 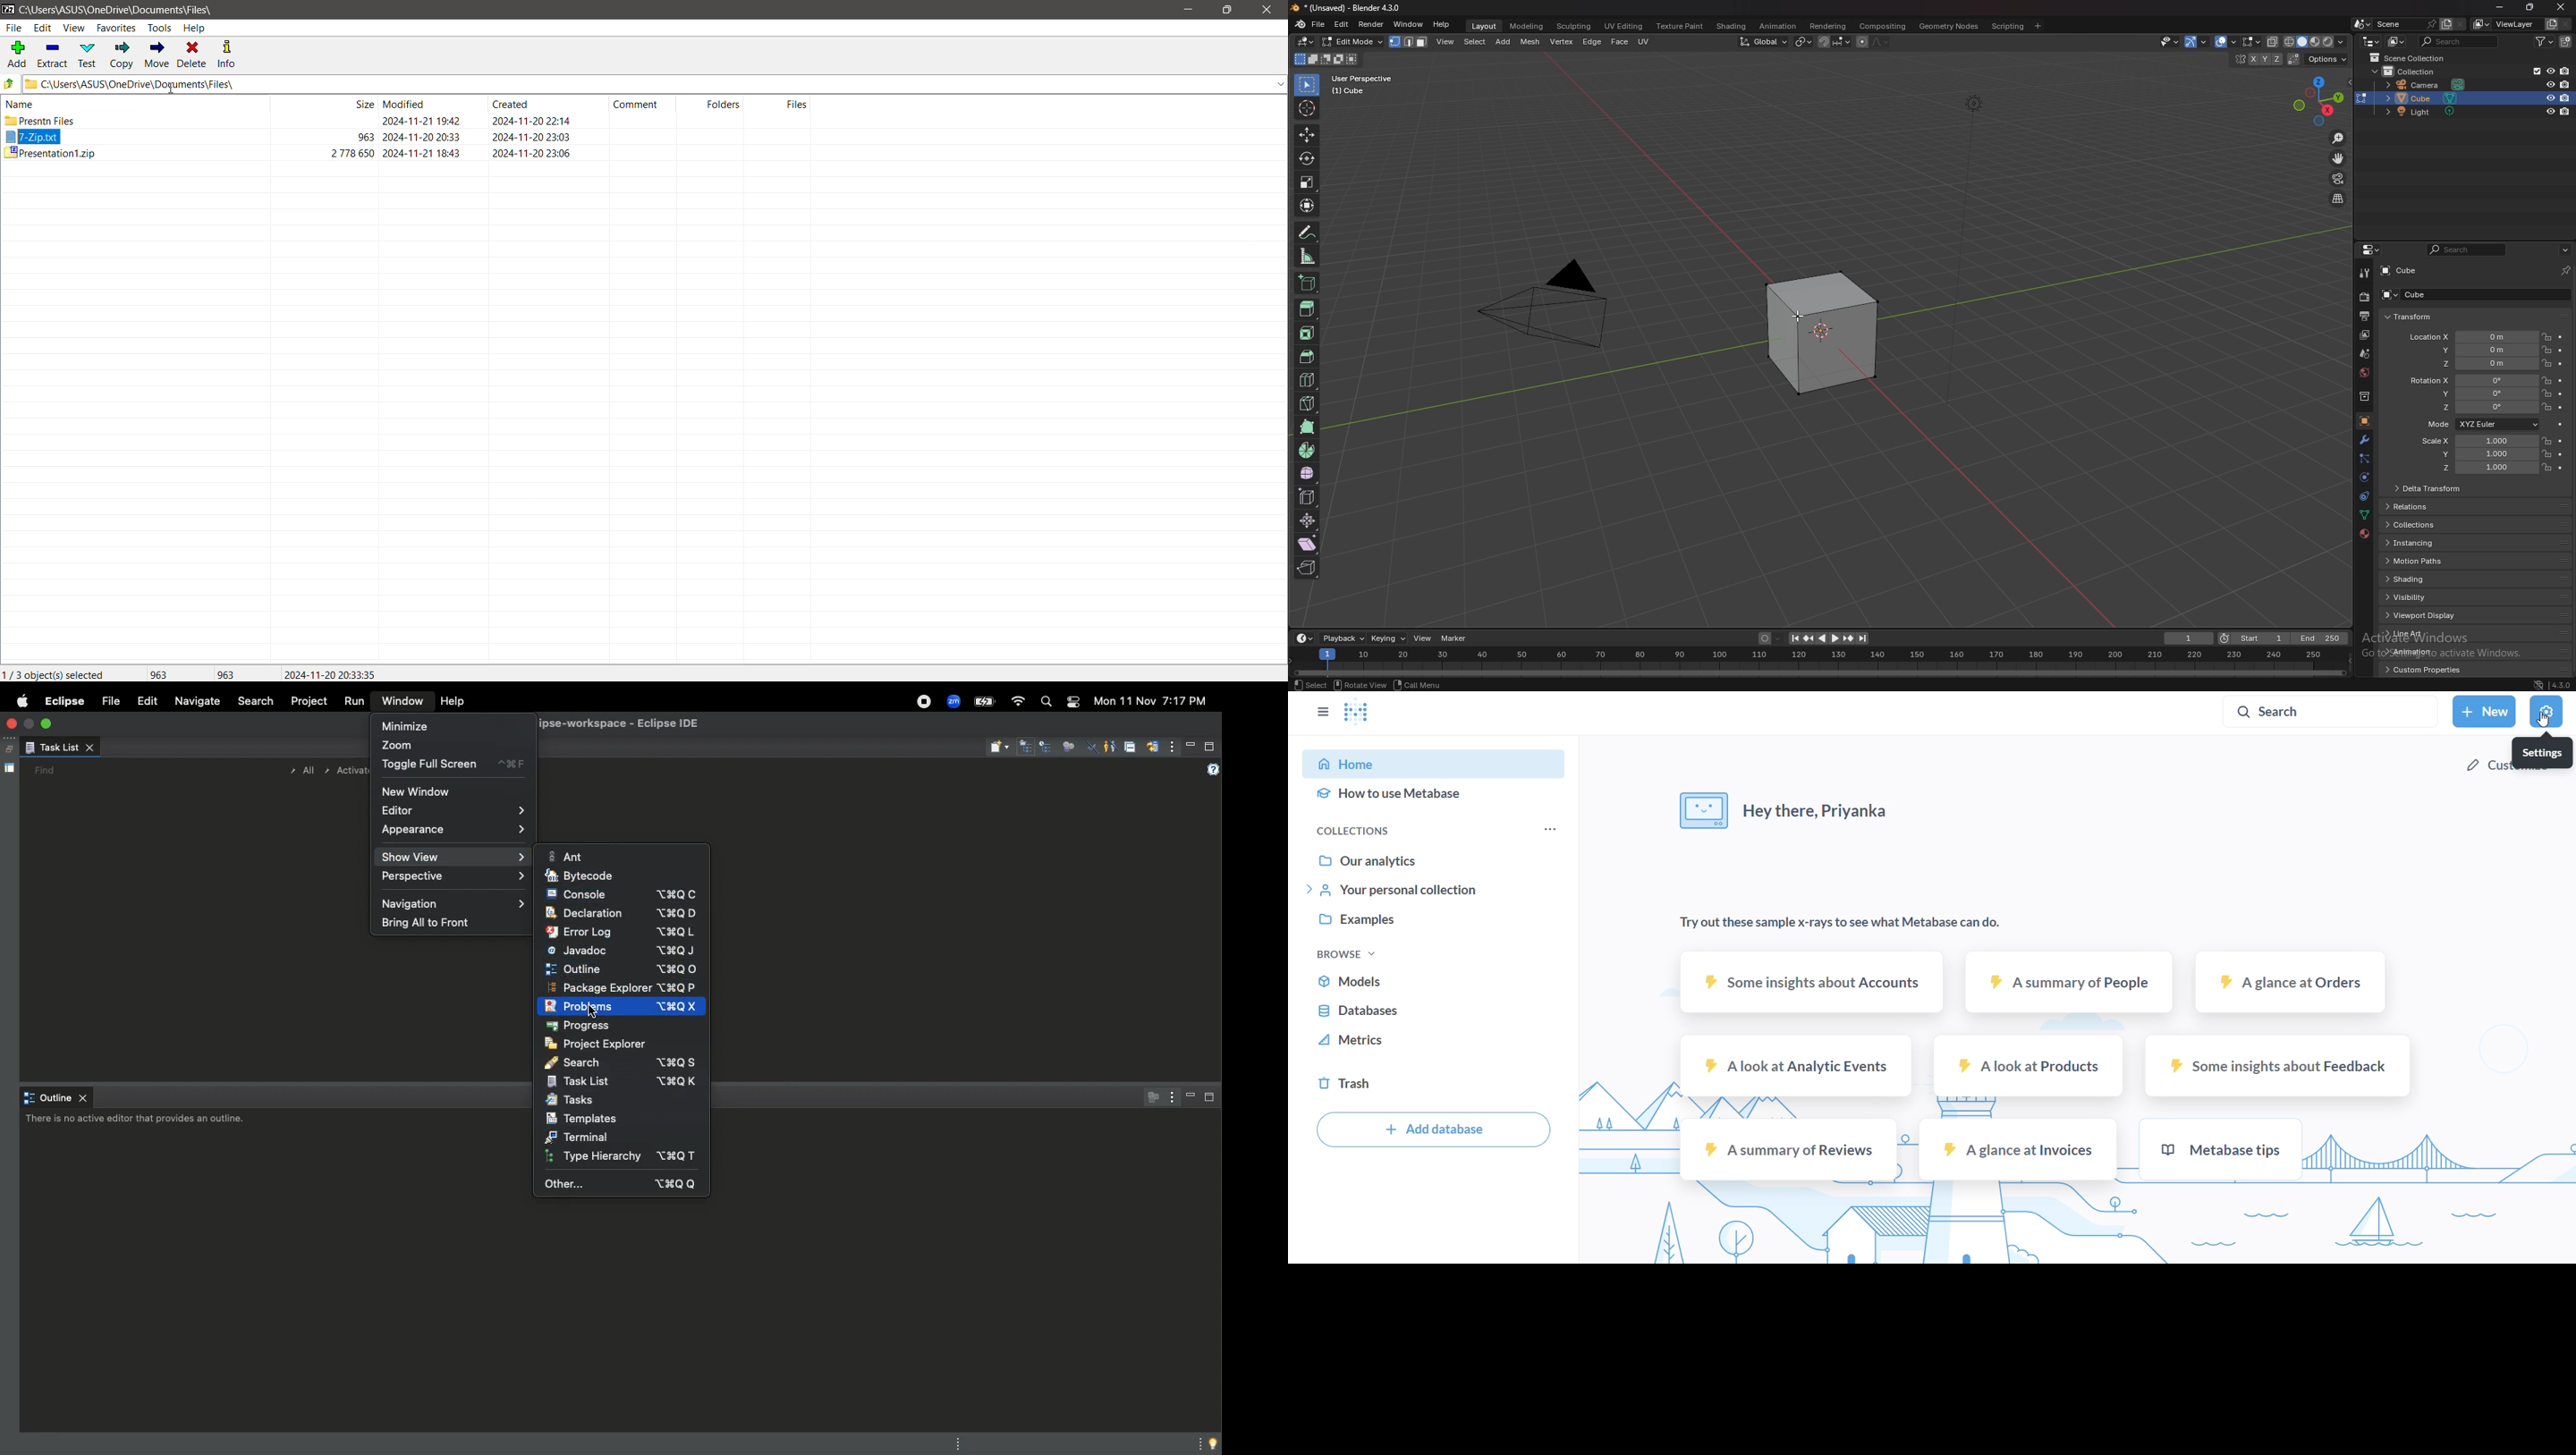 I want to click on physics, so click(x=2364, y=477).